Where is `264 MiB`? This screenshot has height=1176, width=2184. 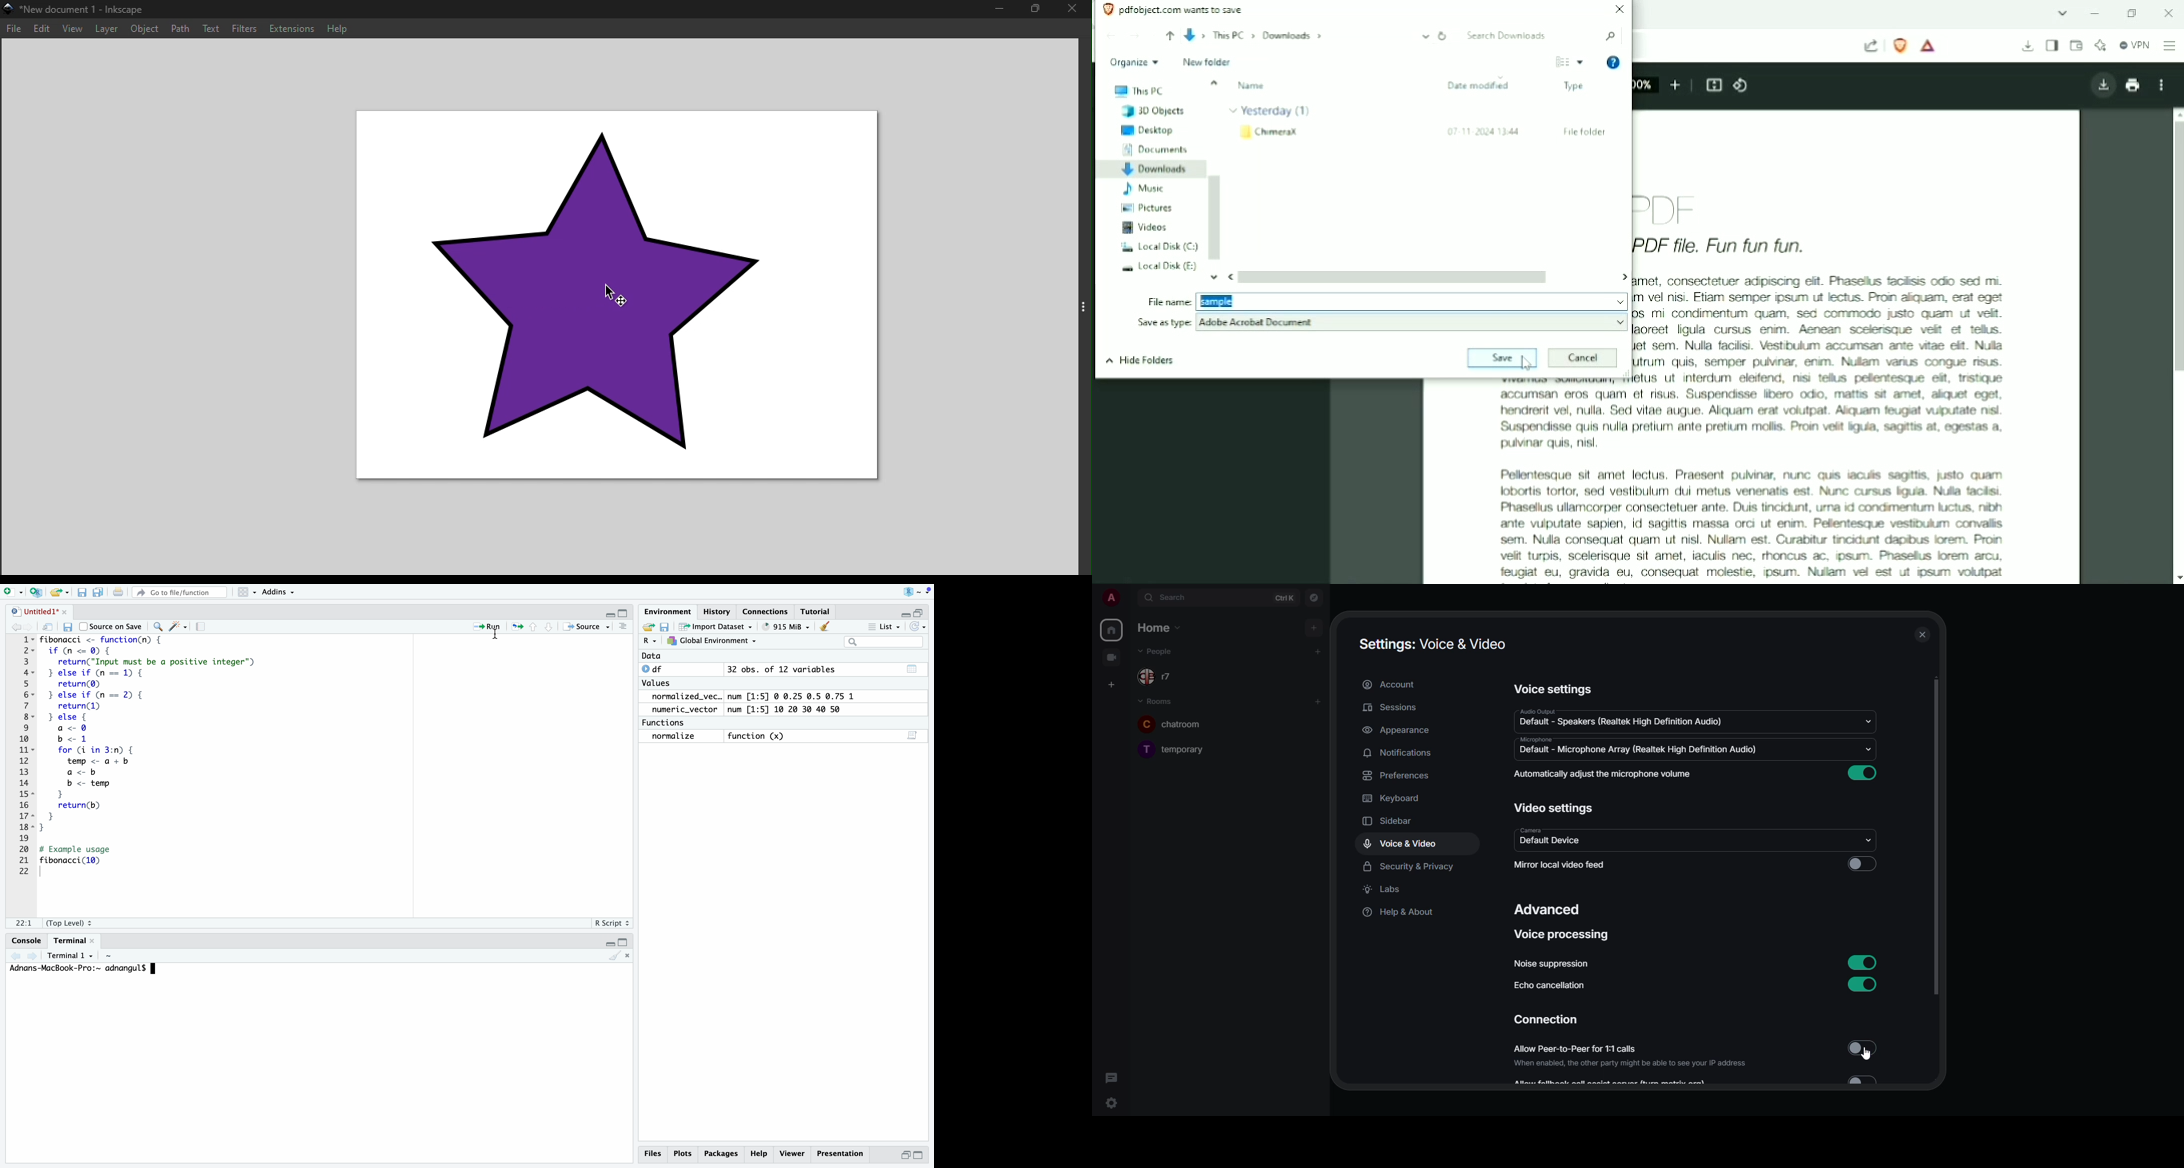 264 MiB is located at coordinates (789, 626).